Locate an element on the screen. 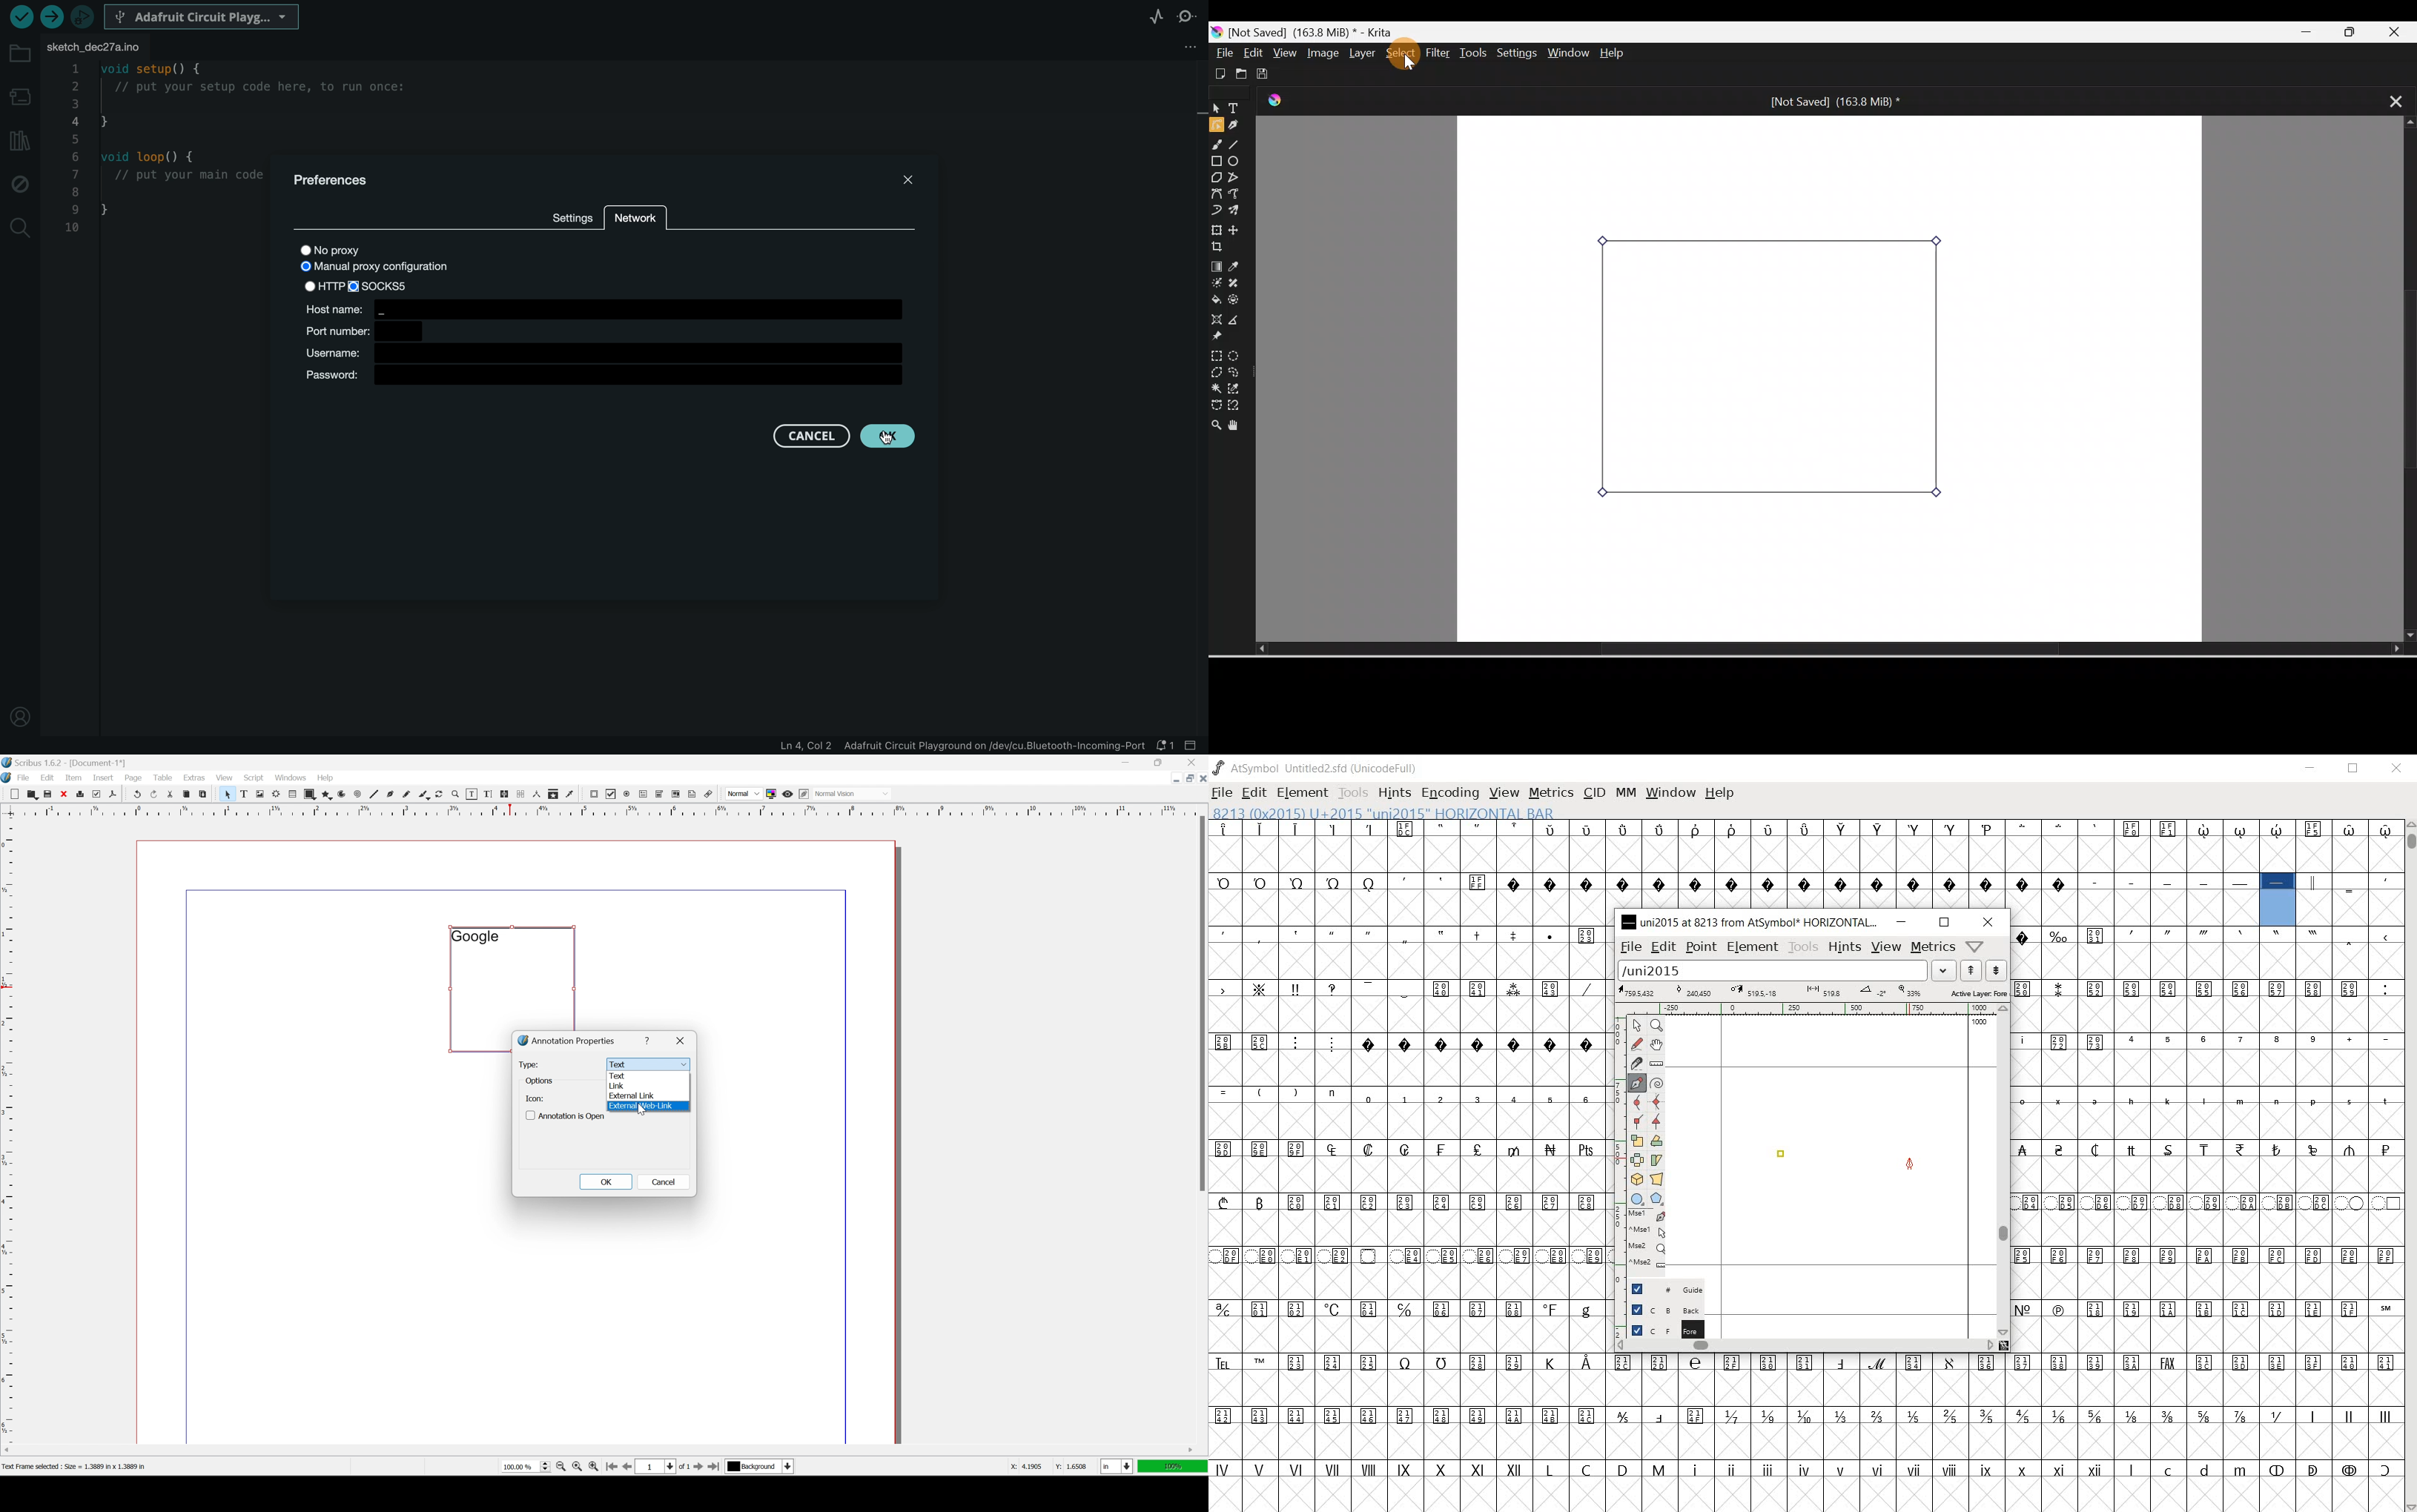  shape is located at coordinates (310, 795).